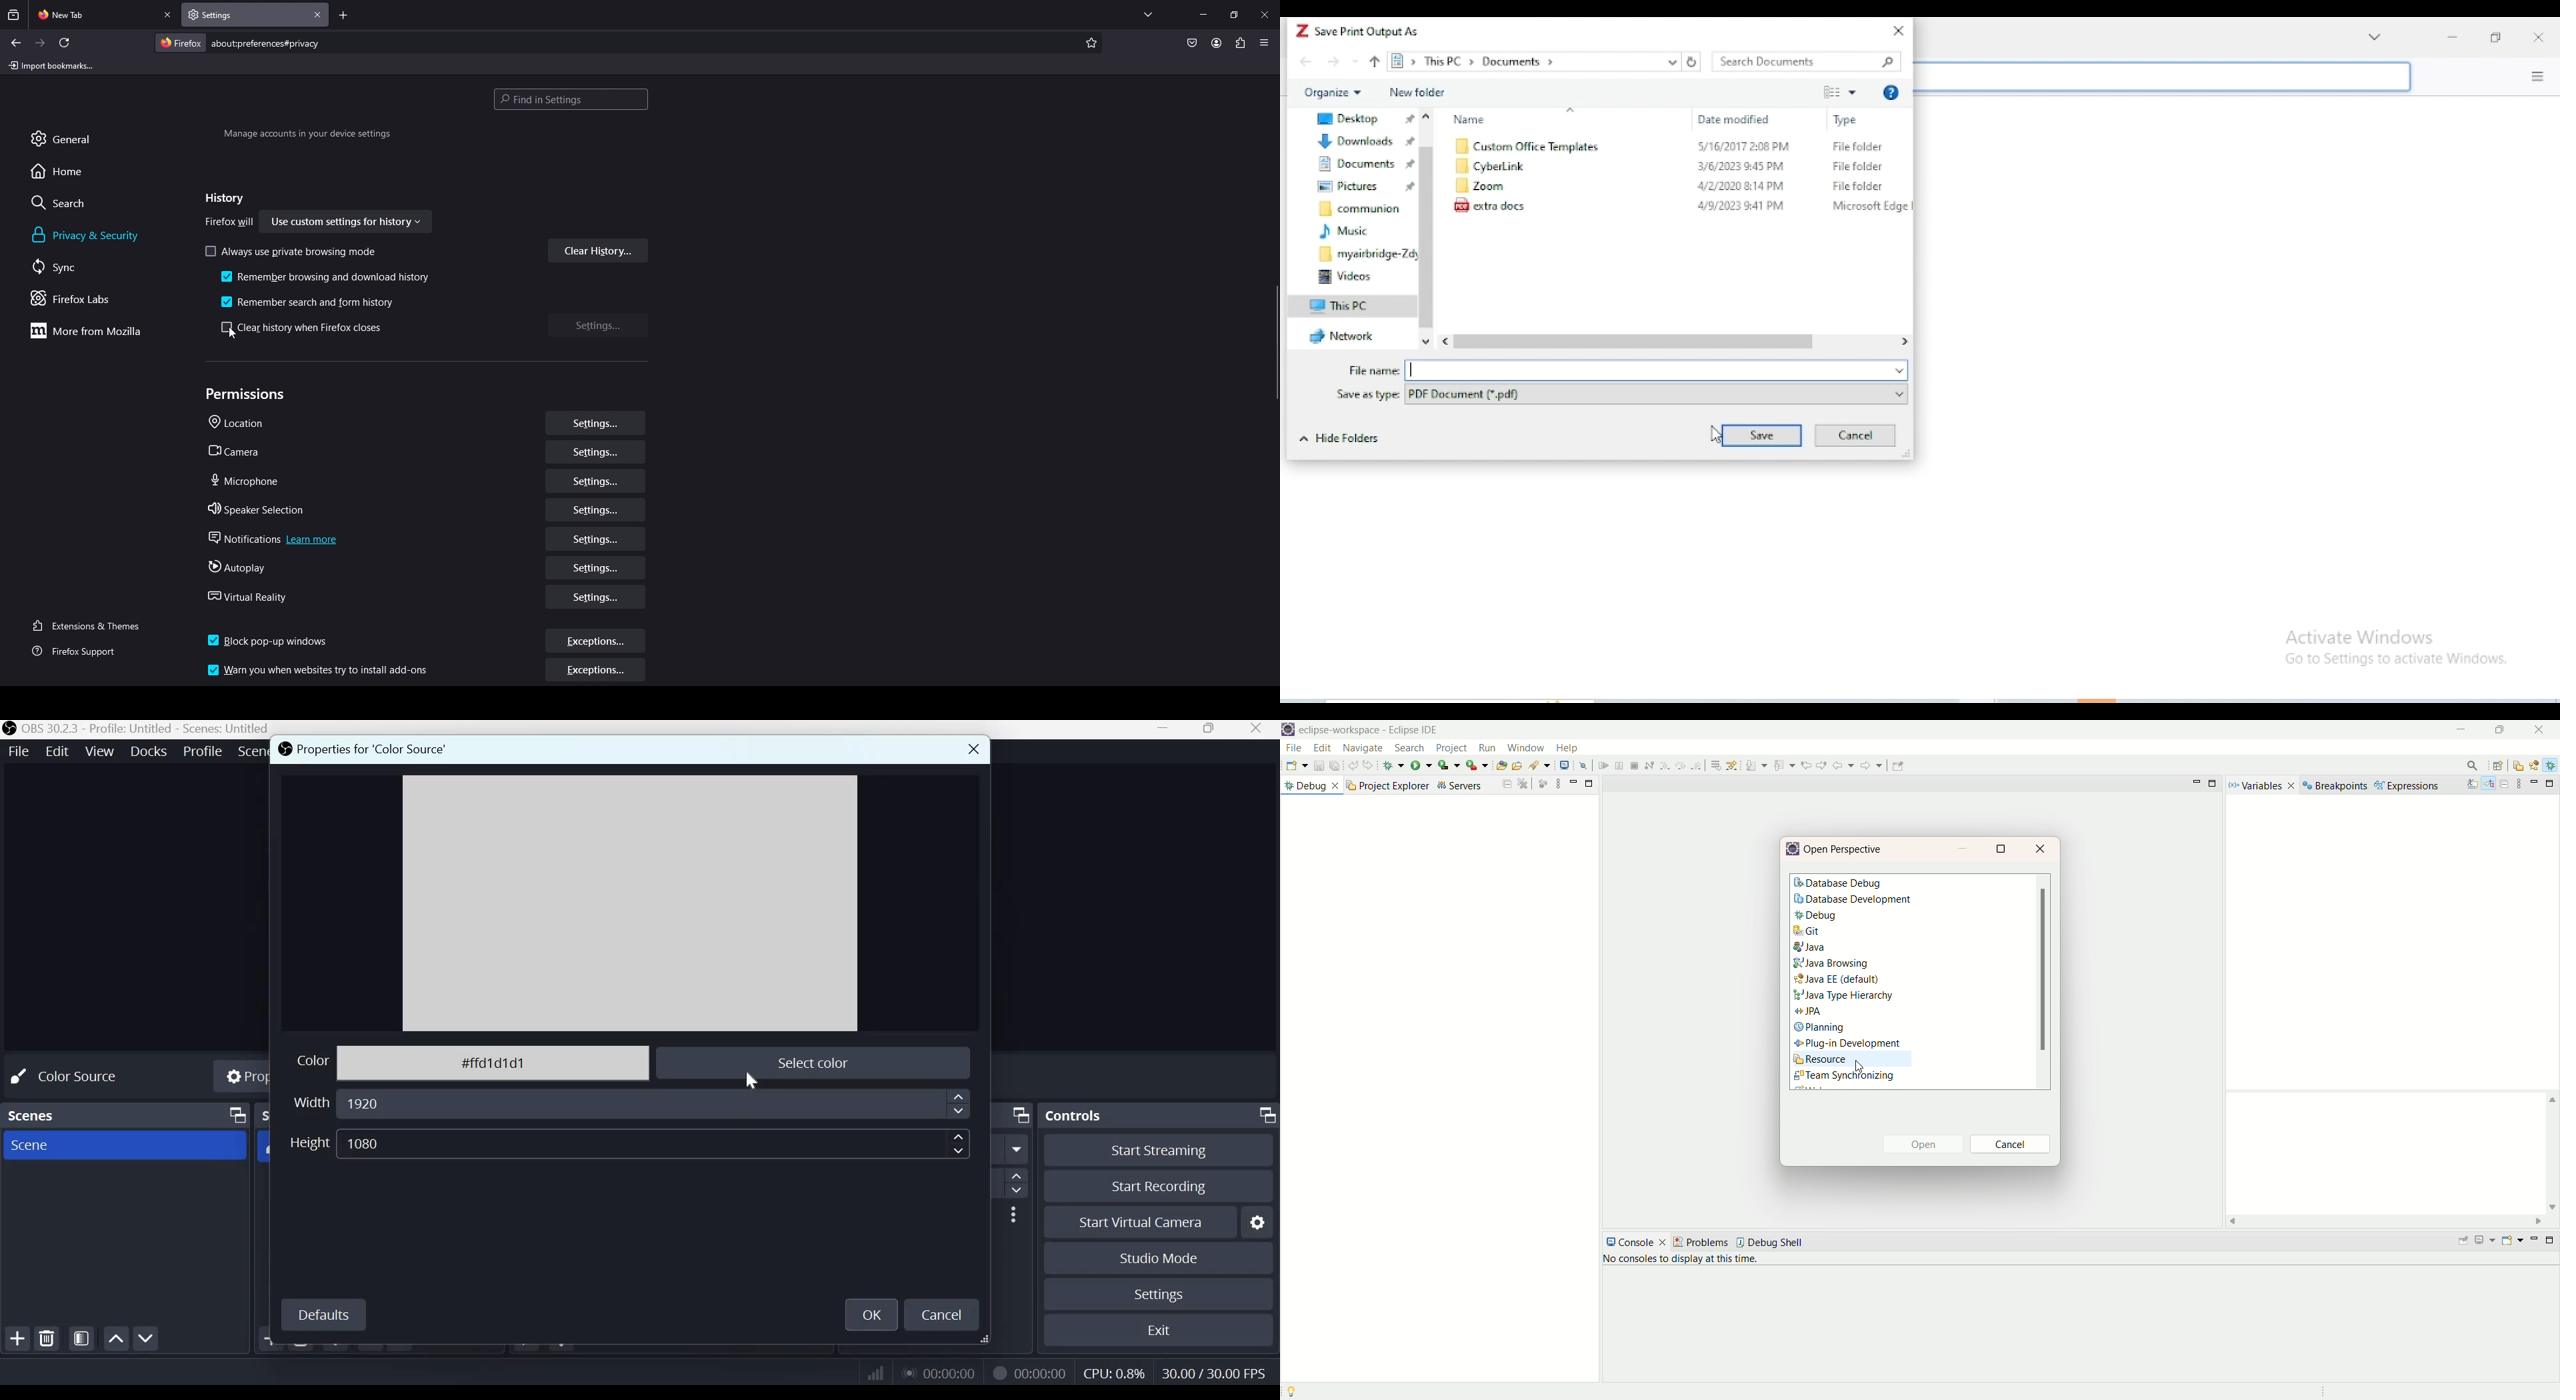 This screenshot has width=2576, height=1400. Describe the element at coordinates (49, 1339) in the screenshot. I see `remove selected scene(s)` at that location.